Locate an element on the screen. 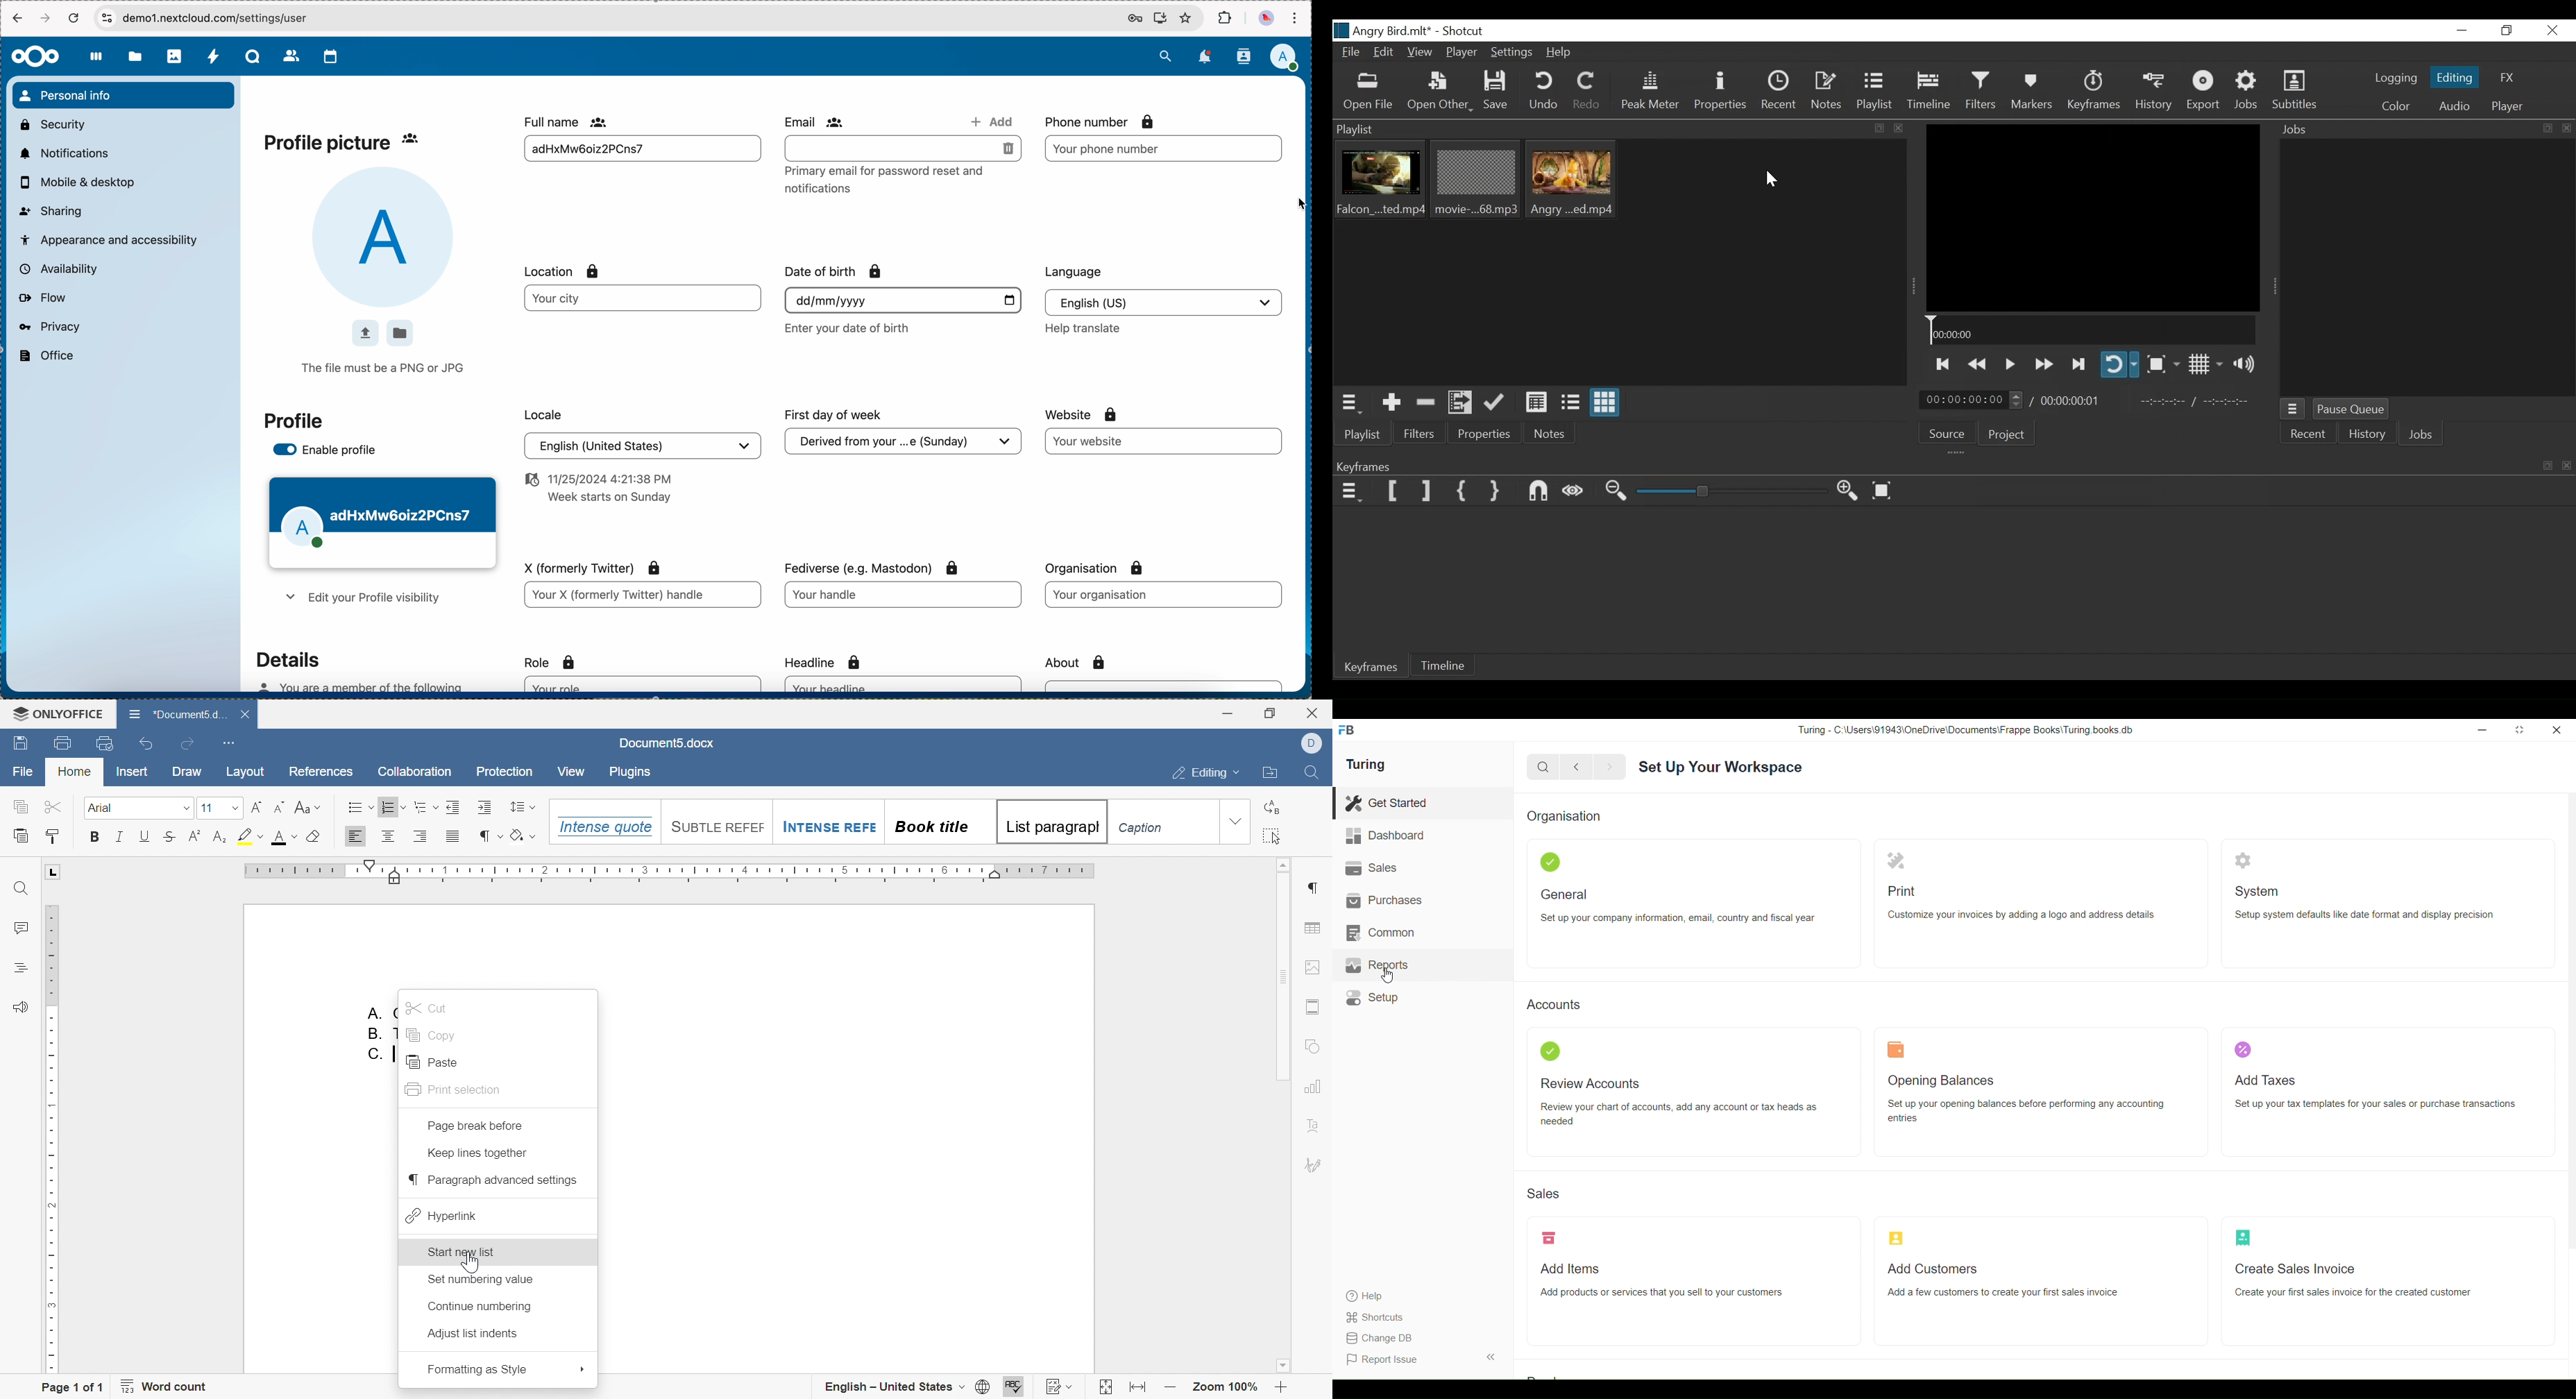 This screenshot has width=2576, height=1400. files is located at coordinates (135, 59).